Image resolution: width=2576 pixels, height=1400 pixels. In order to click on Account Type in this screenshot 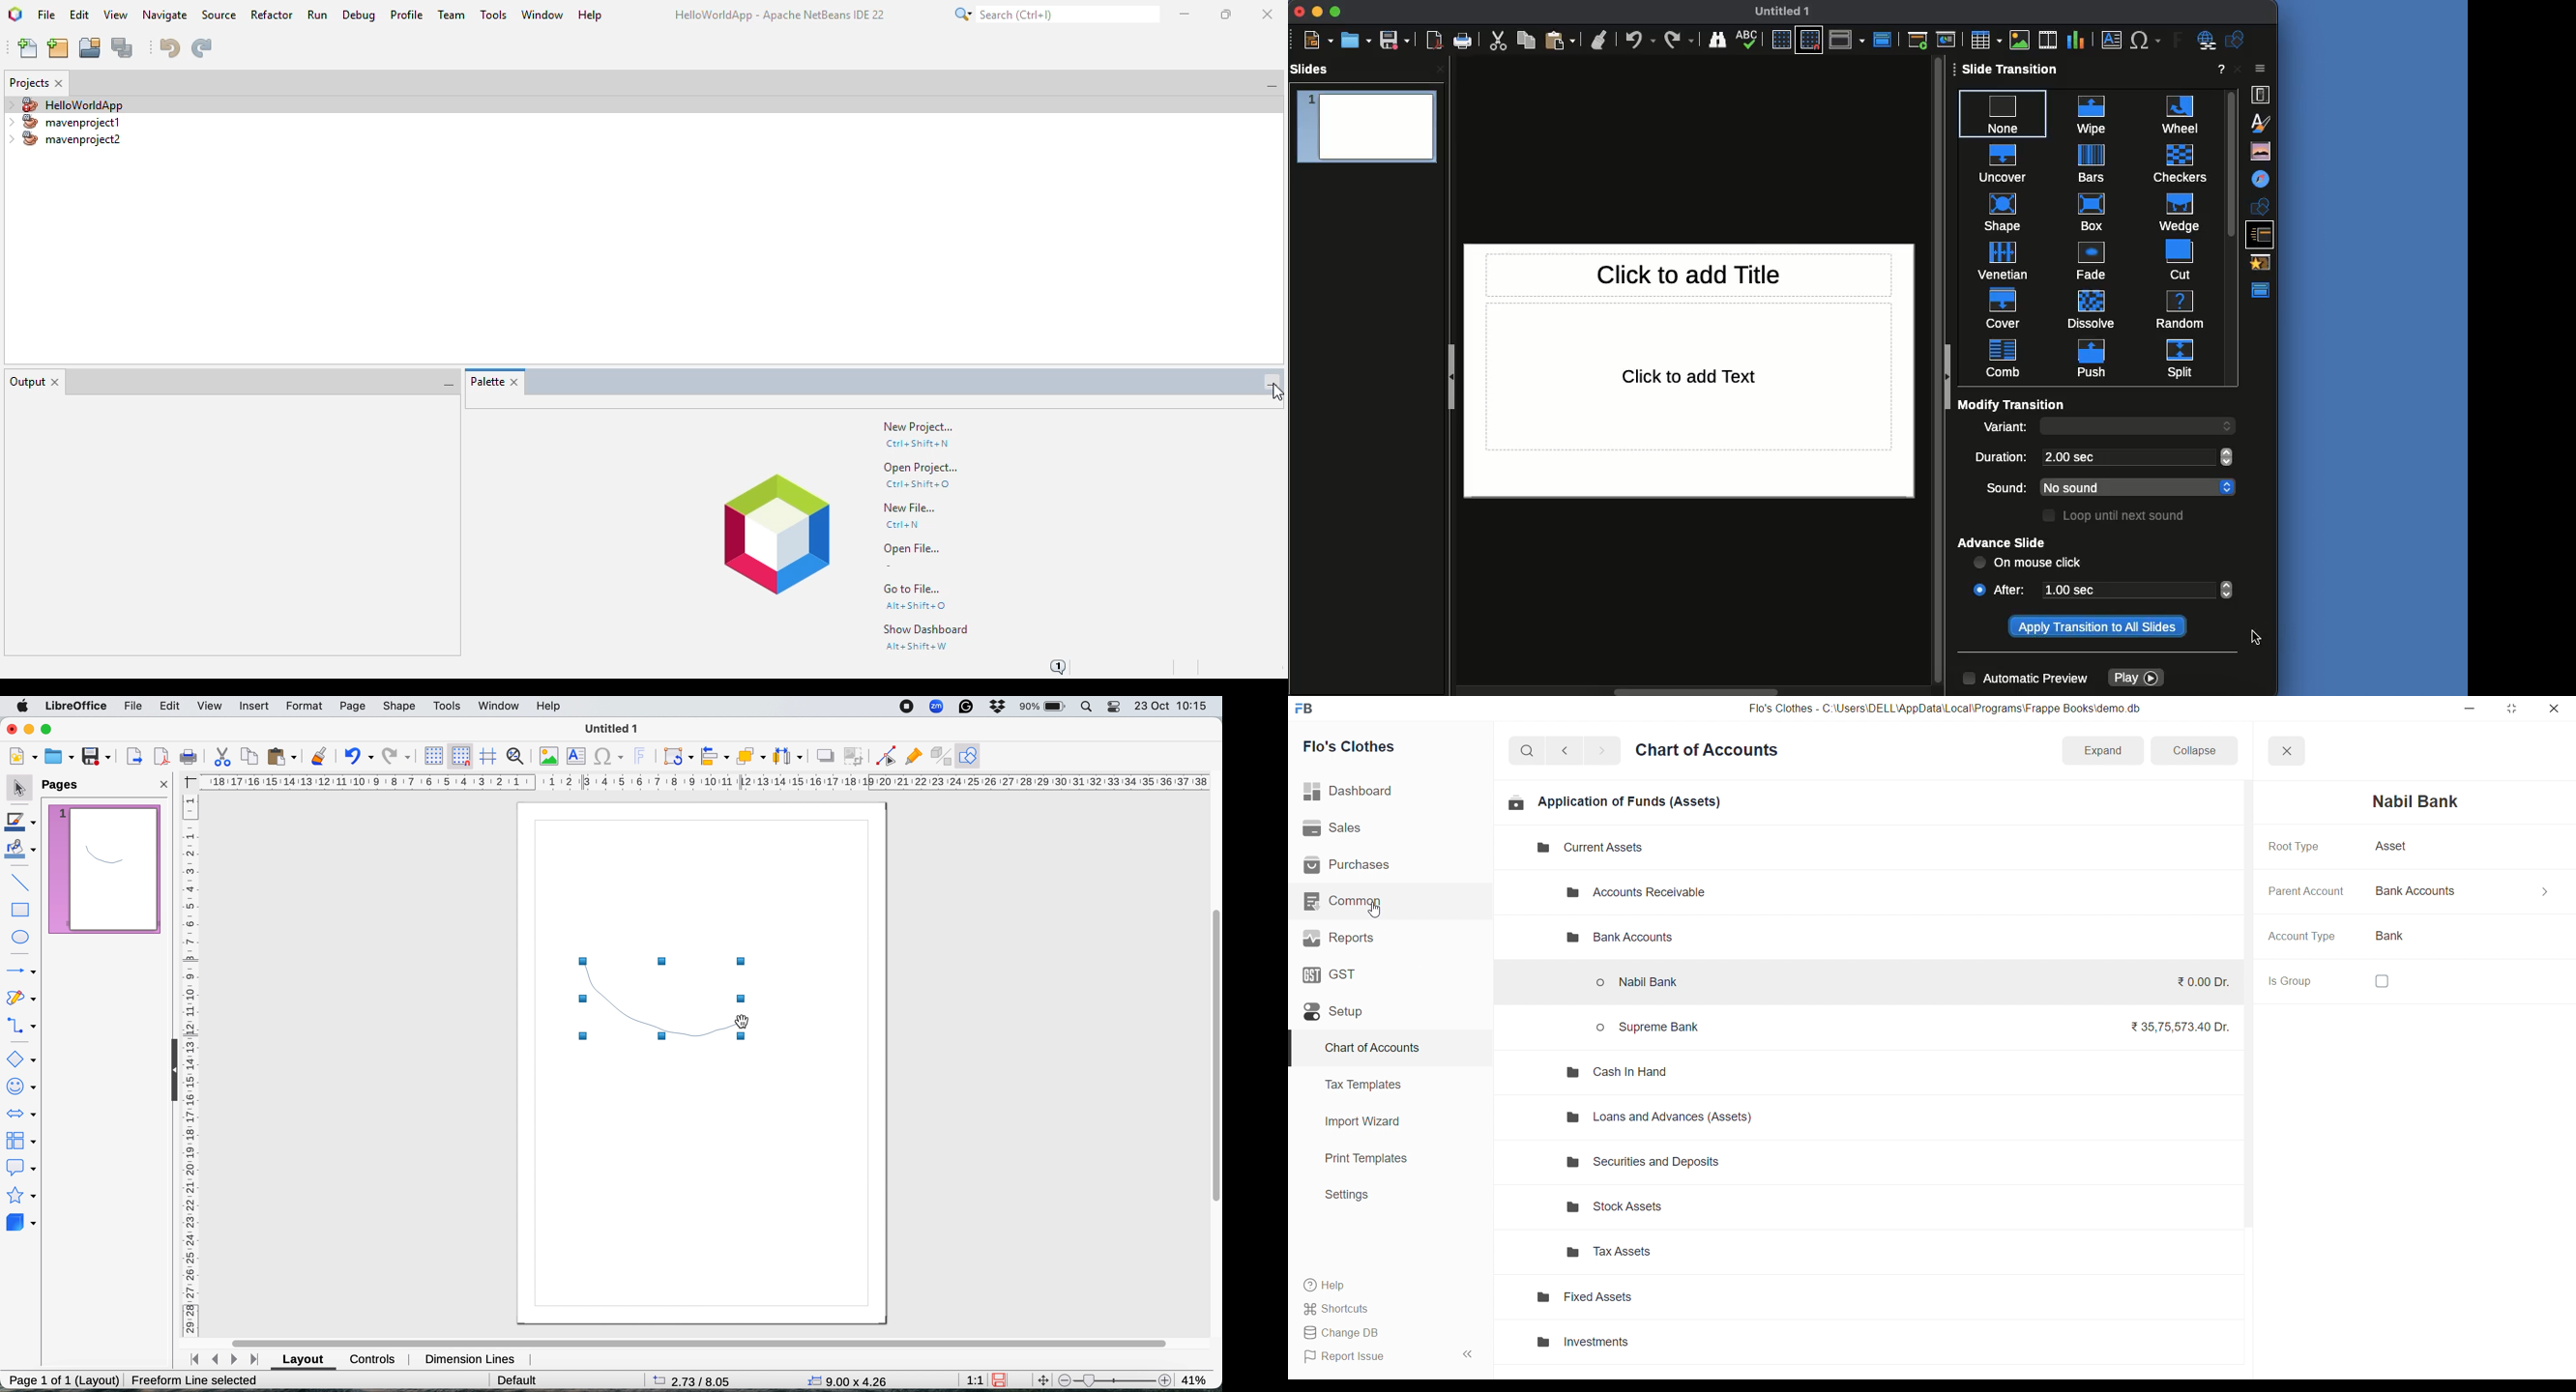, I will do `click(2306, 938)`.